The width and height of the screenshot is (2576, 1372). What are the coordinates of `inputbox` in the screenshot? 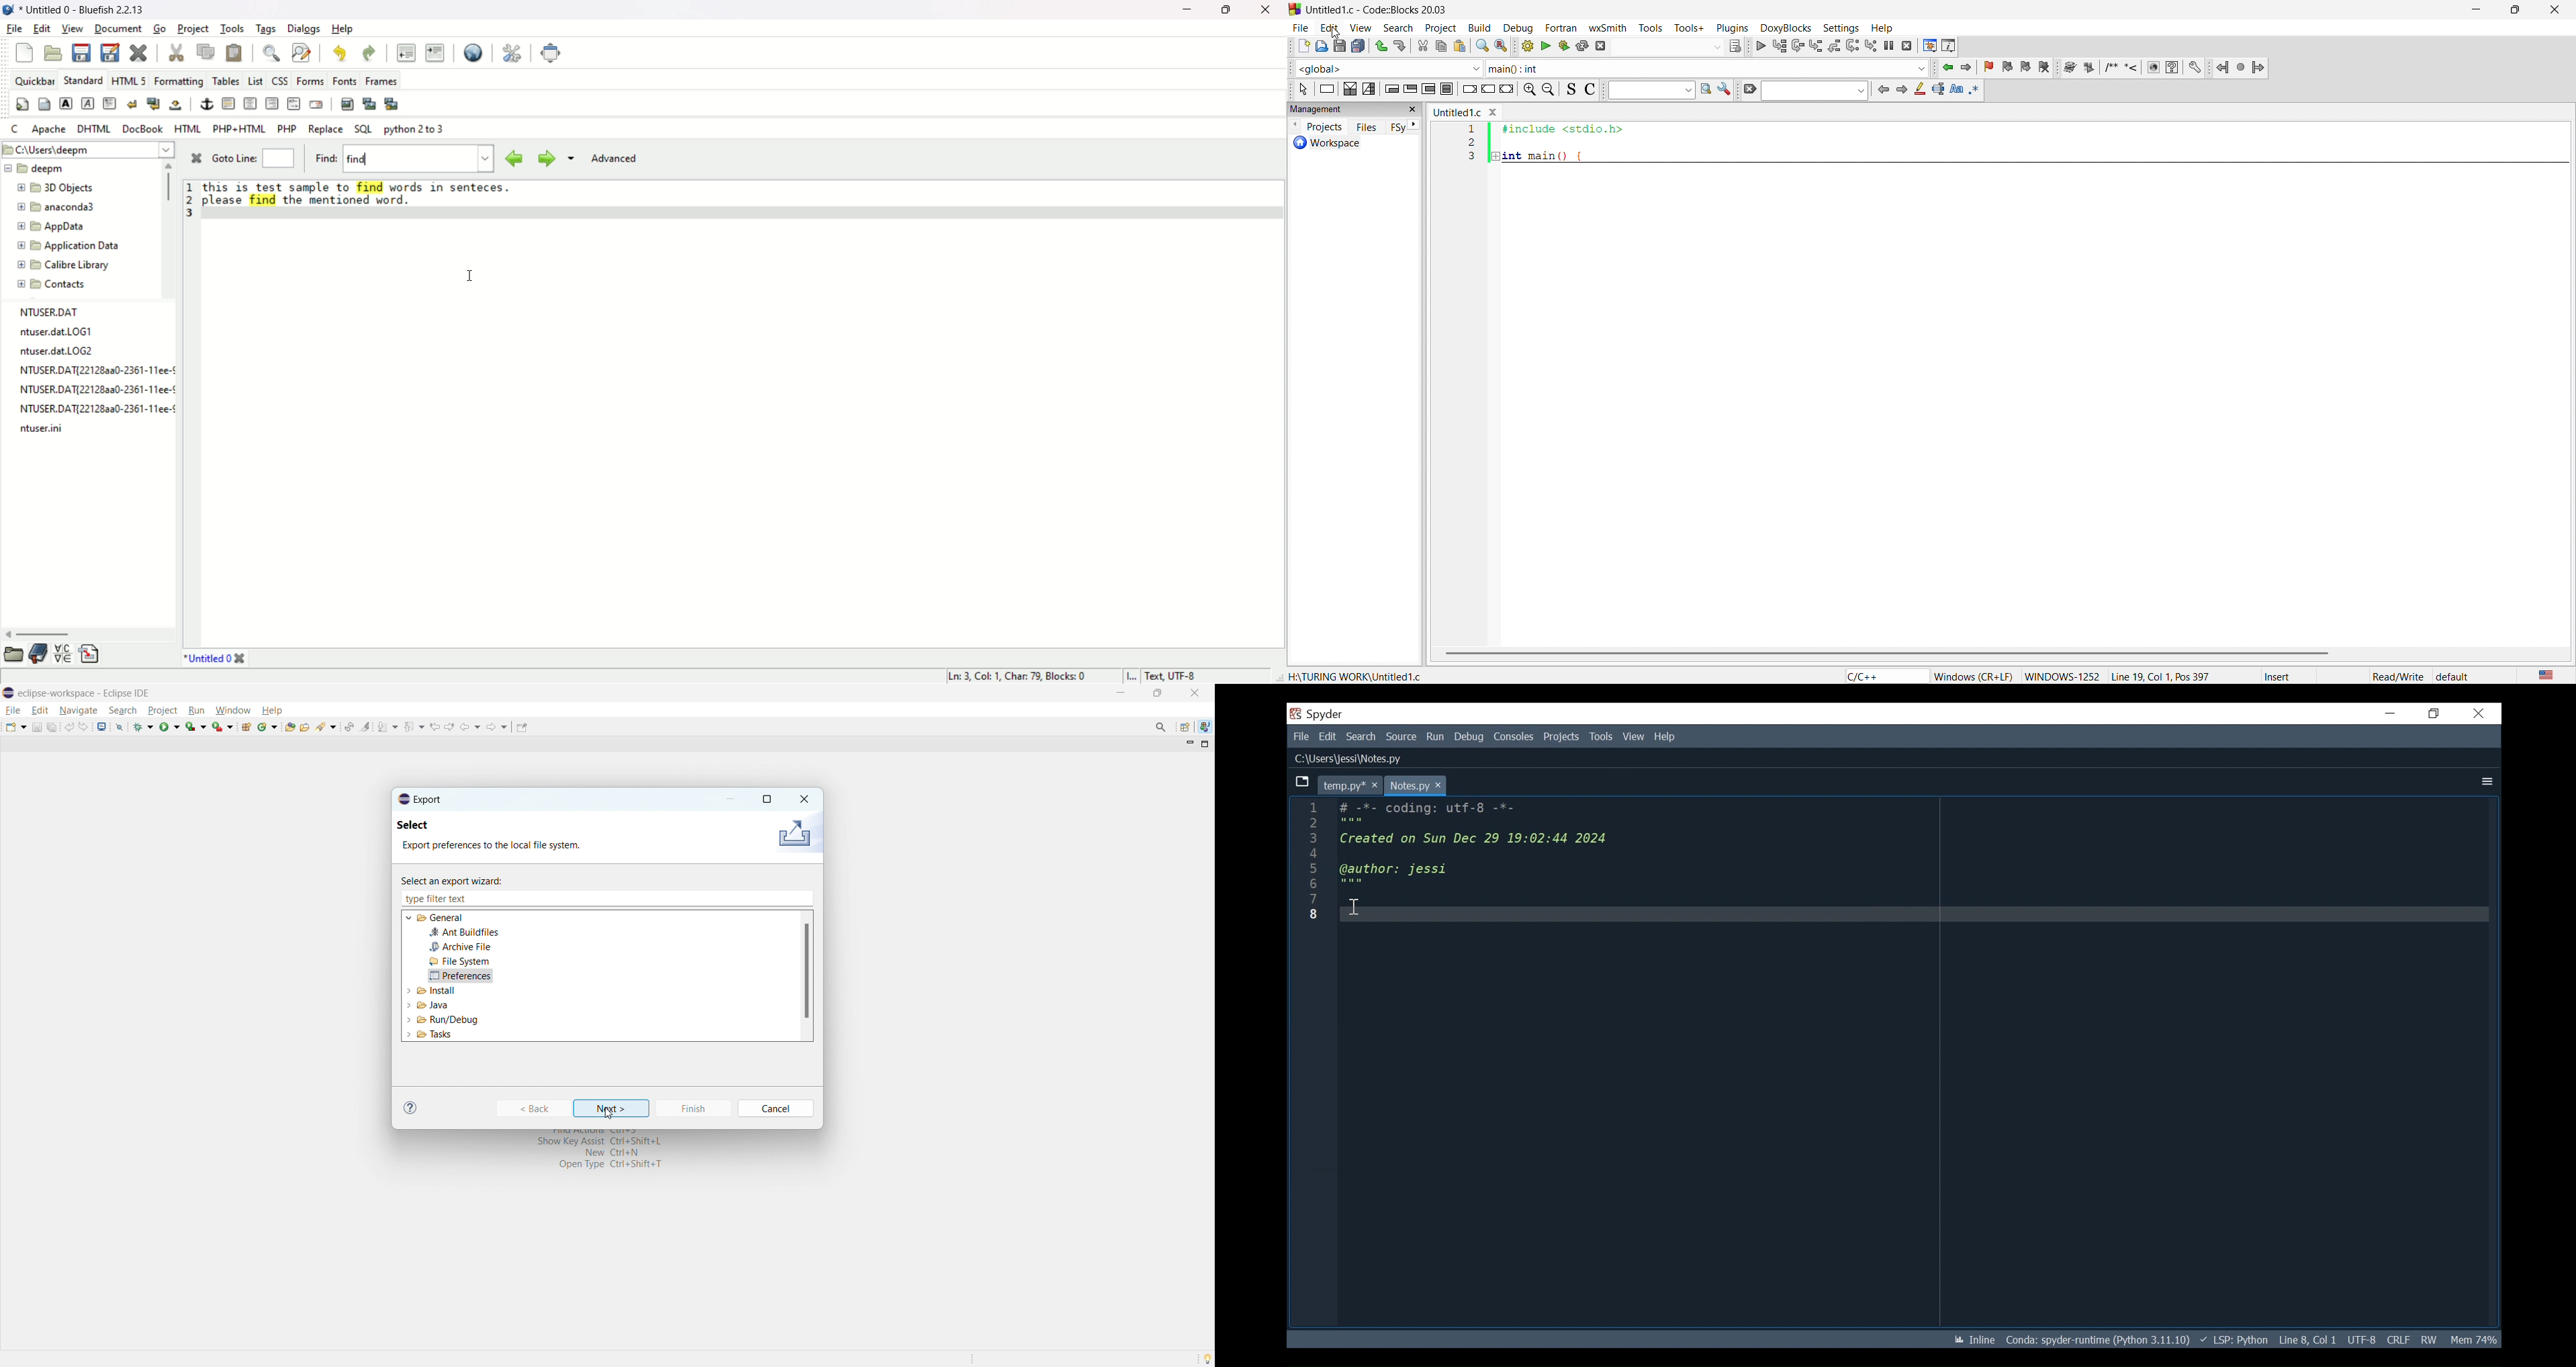 It's located at (1814, 91).